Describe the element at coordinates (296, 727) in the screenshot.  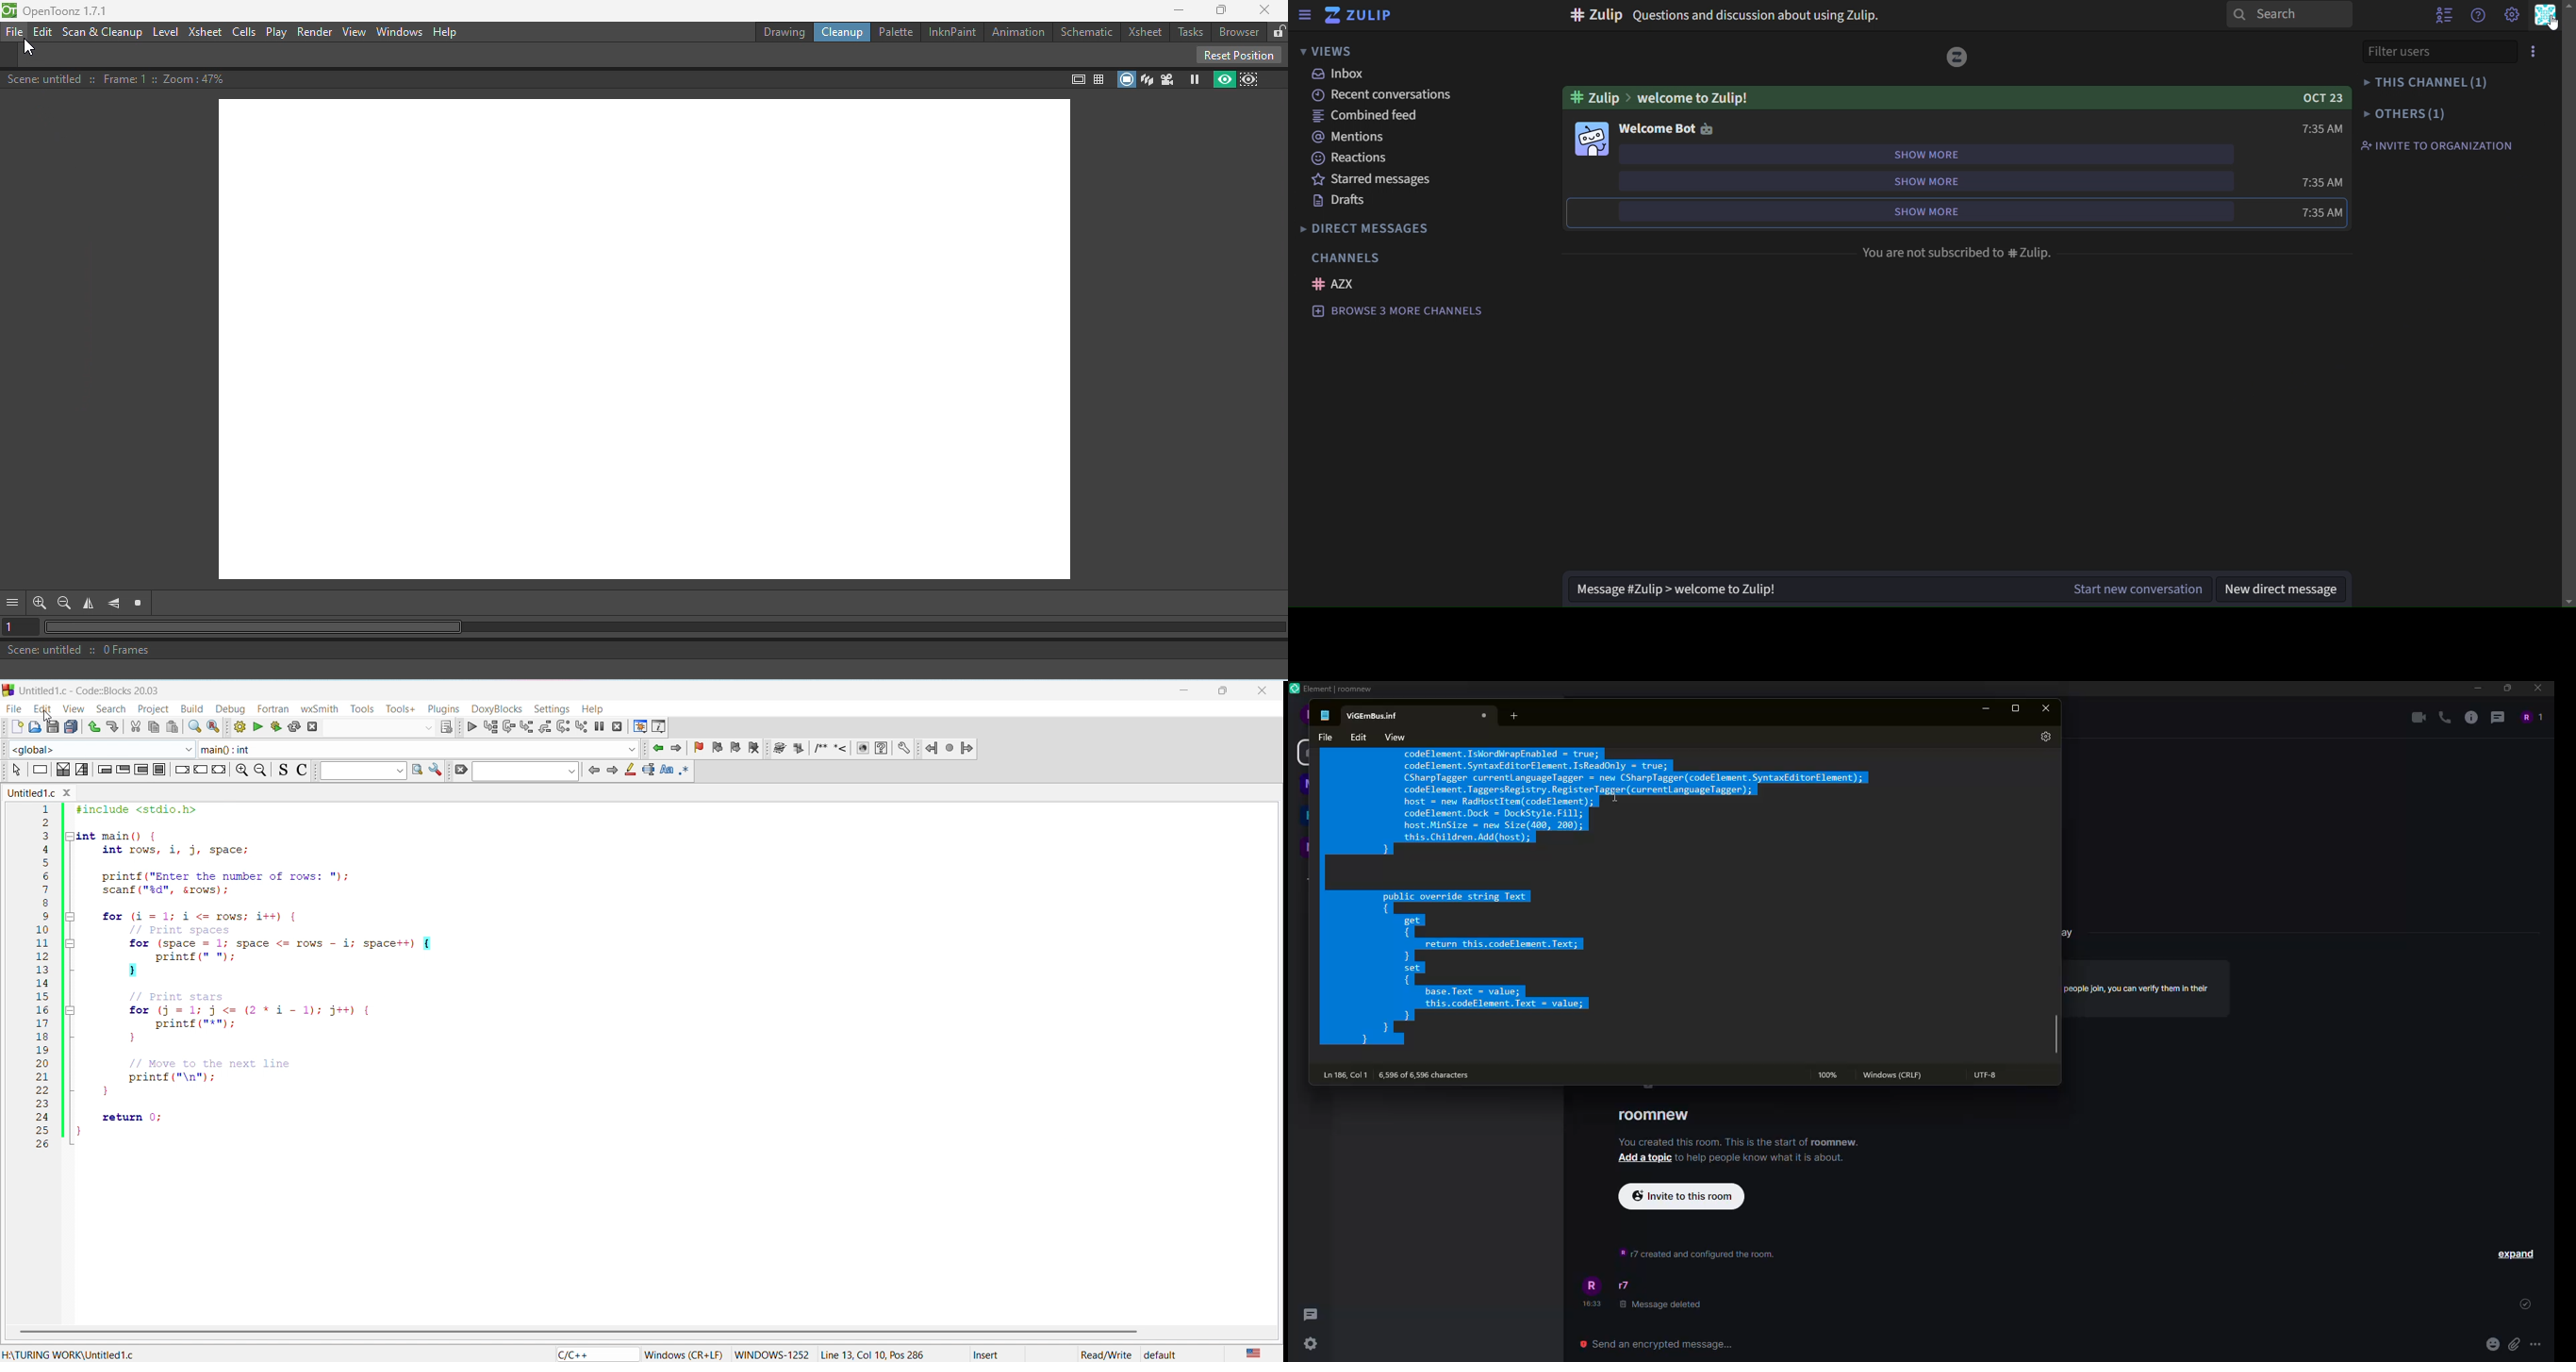
I see `rebuild` at that location.